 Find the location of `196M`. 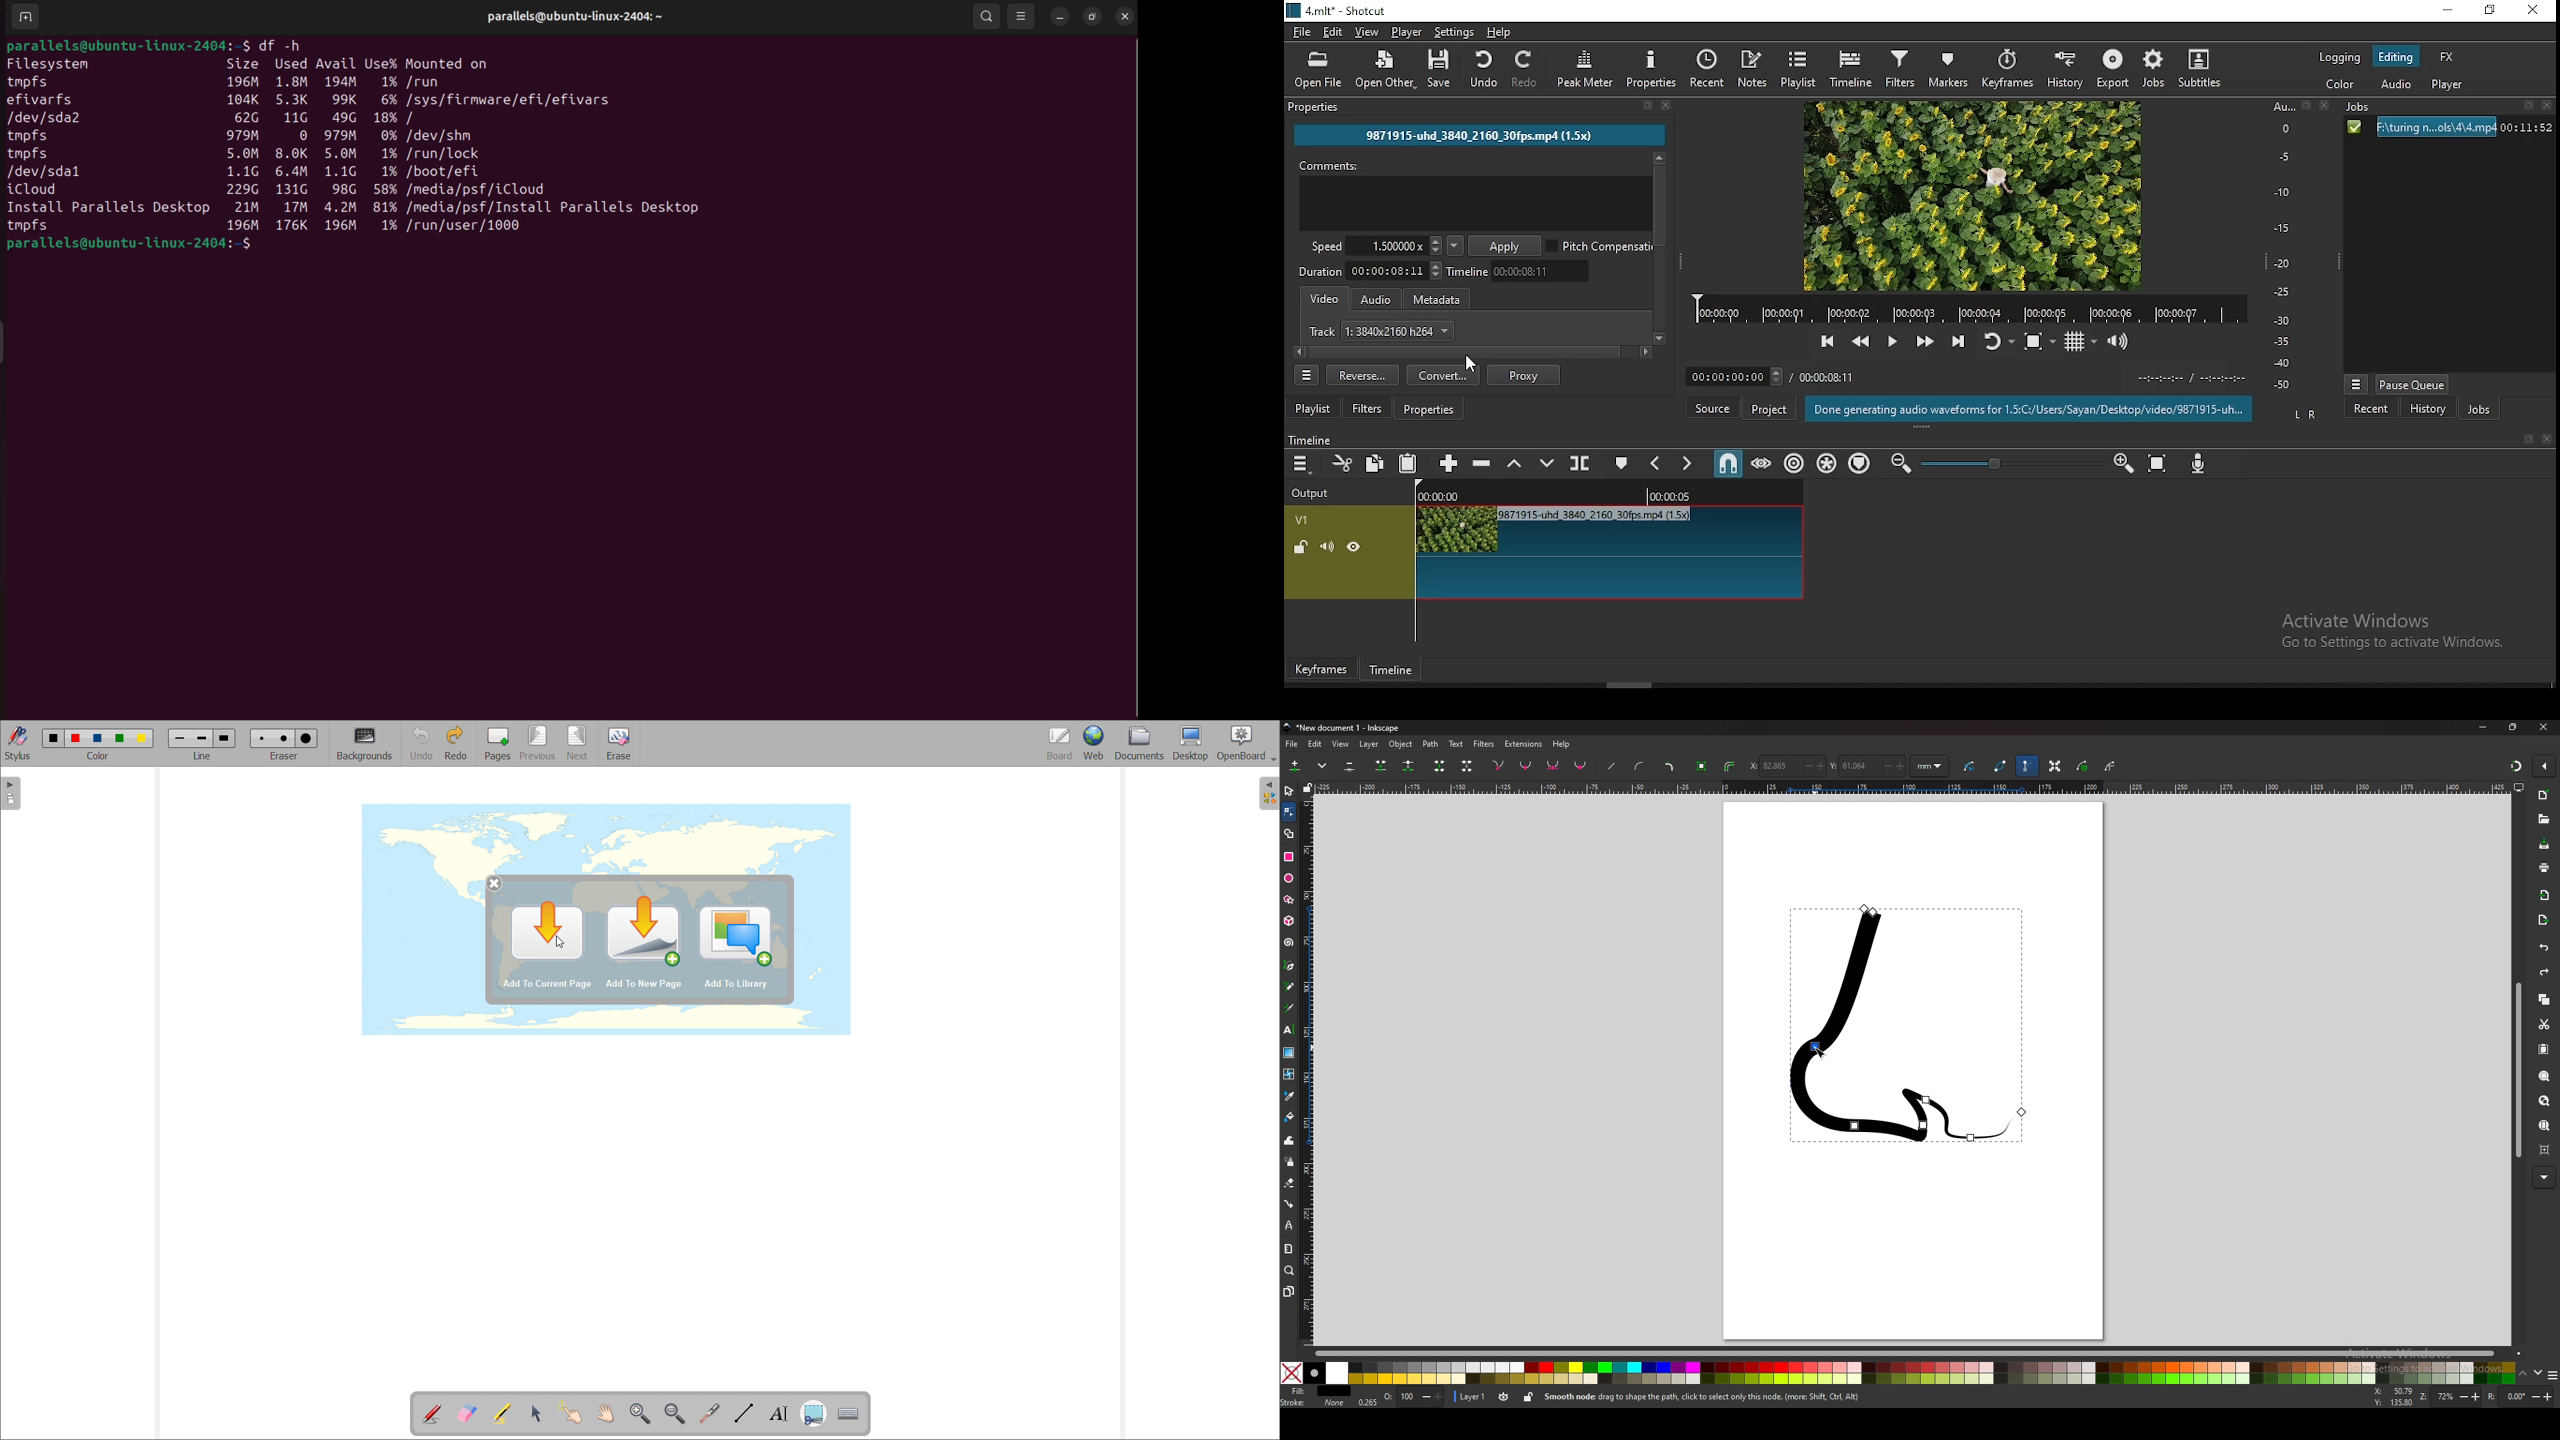

196M is located at coordinates (247, 225).